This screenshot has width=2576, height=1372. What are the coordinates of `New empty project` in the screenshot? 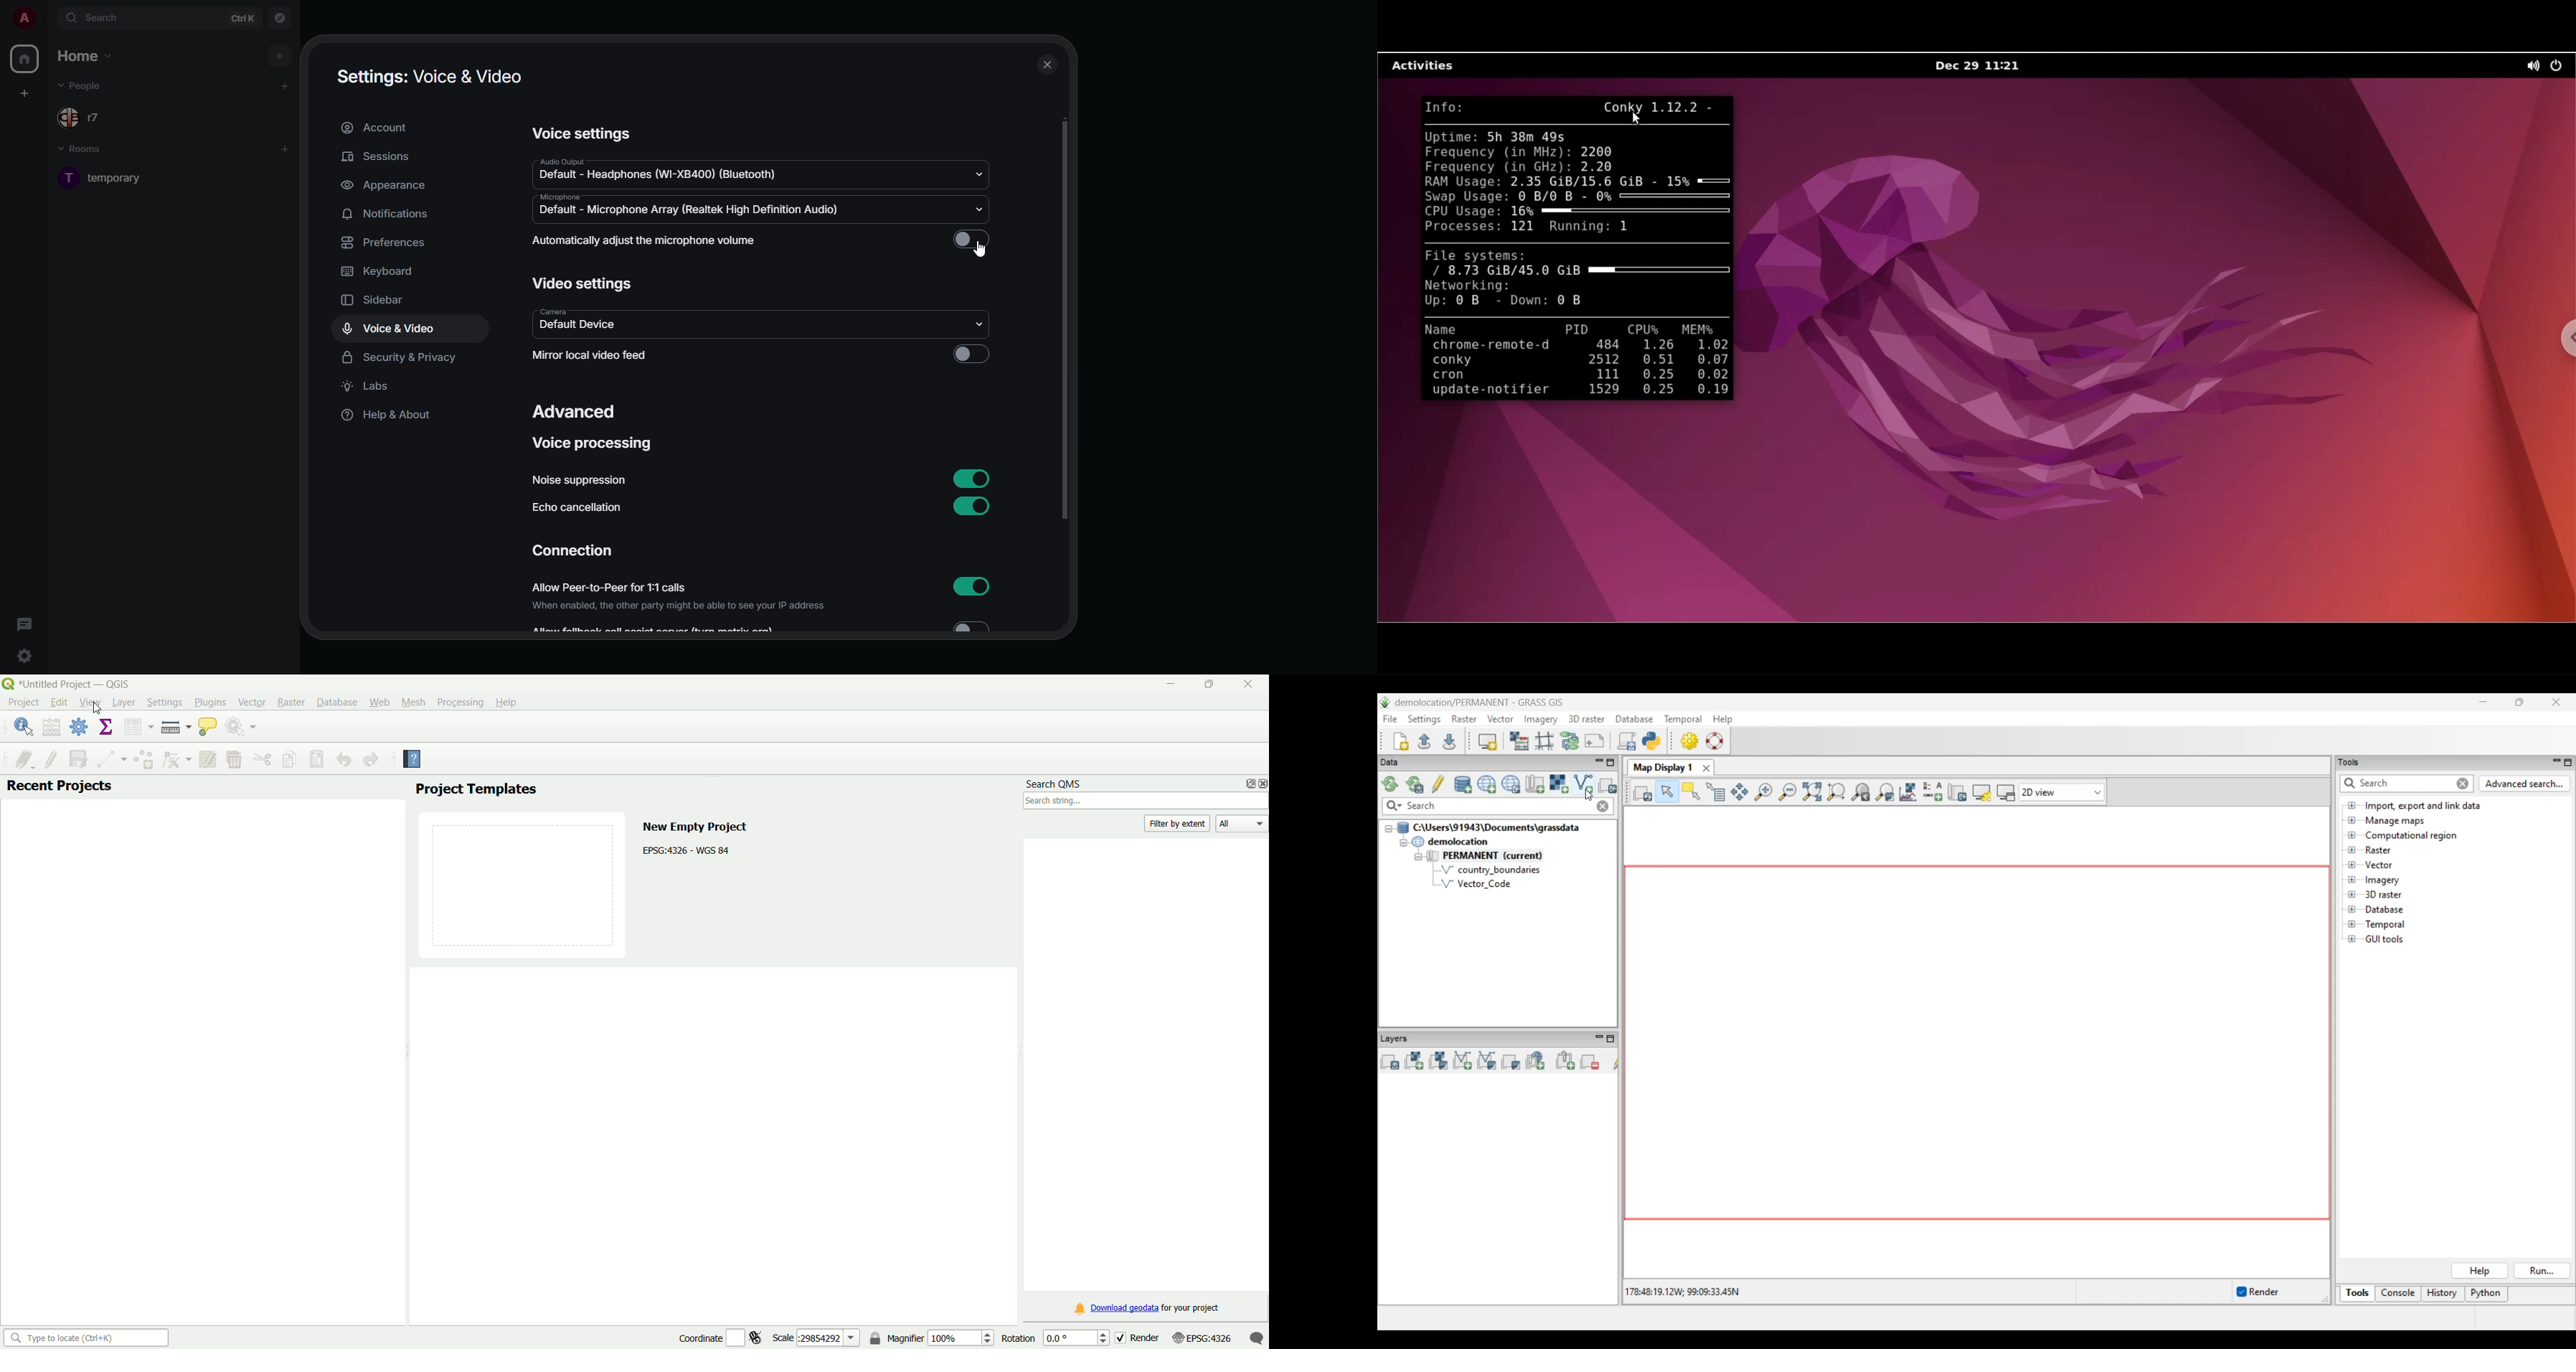 It's located at (694, 825).